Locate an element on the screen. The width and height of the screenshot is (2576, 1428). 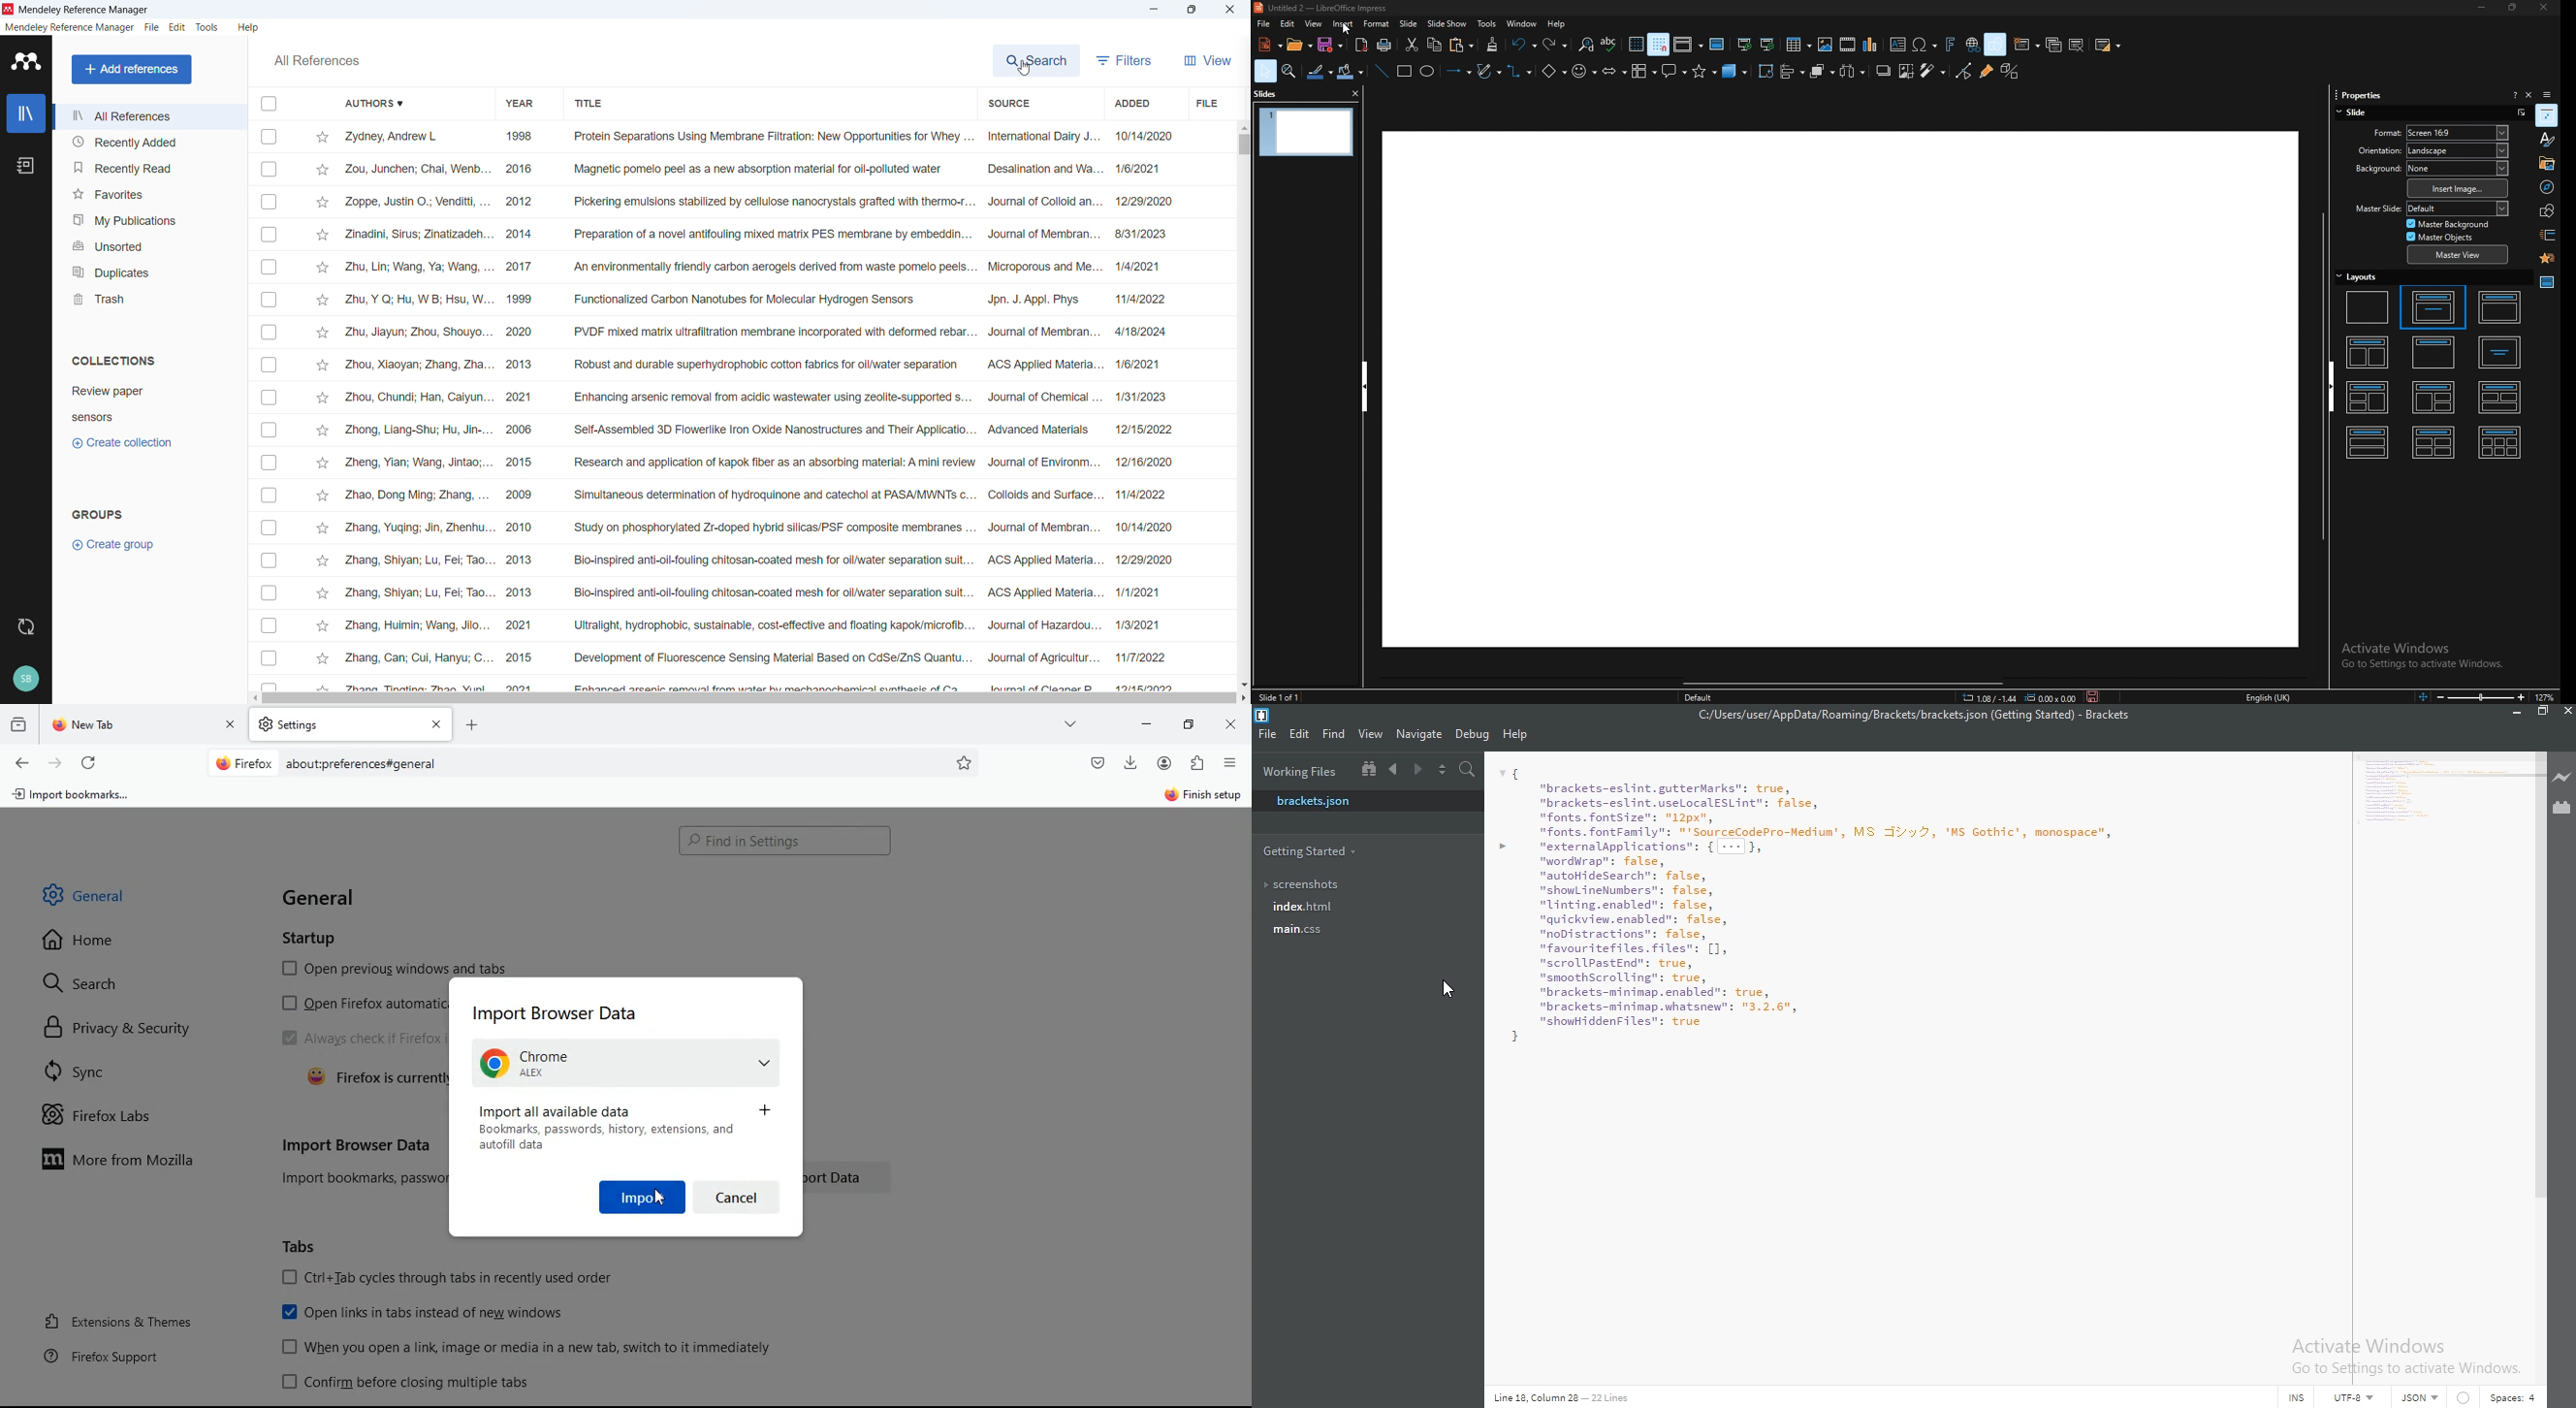
Select individual entries  is located at coordinates (269, 408).